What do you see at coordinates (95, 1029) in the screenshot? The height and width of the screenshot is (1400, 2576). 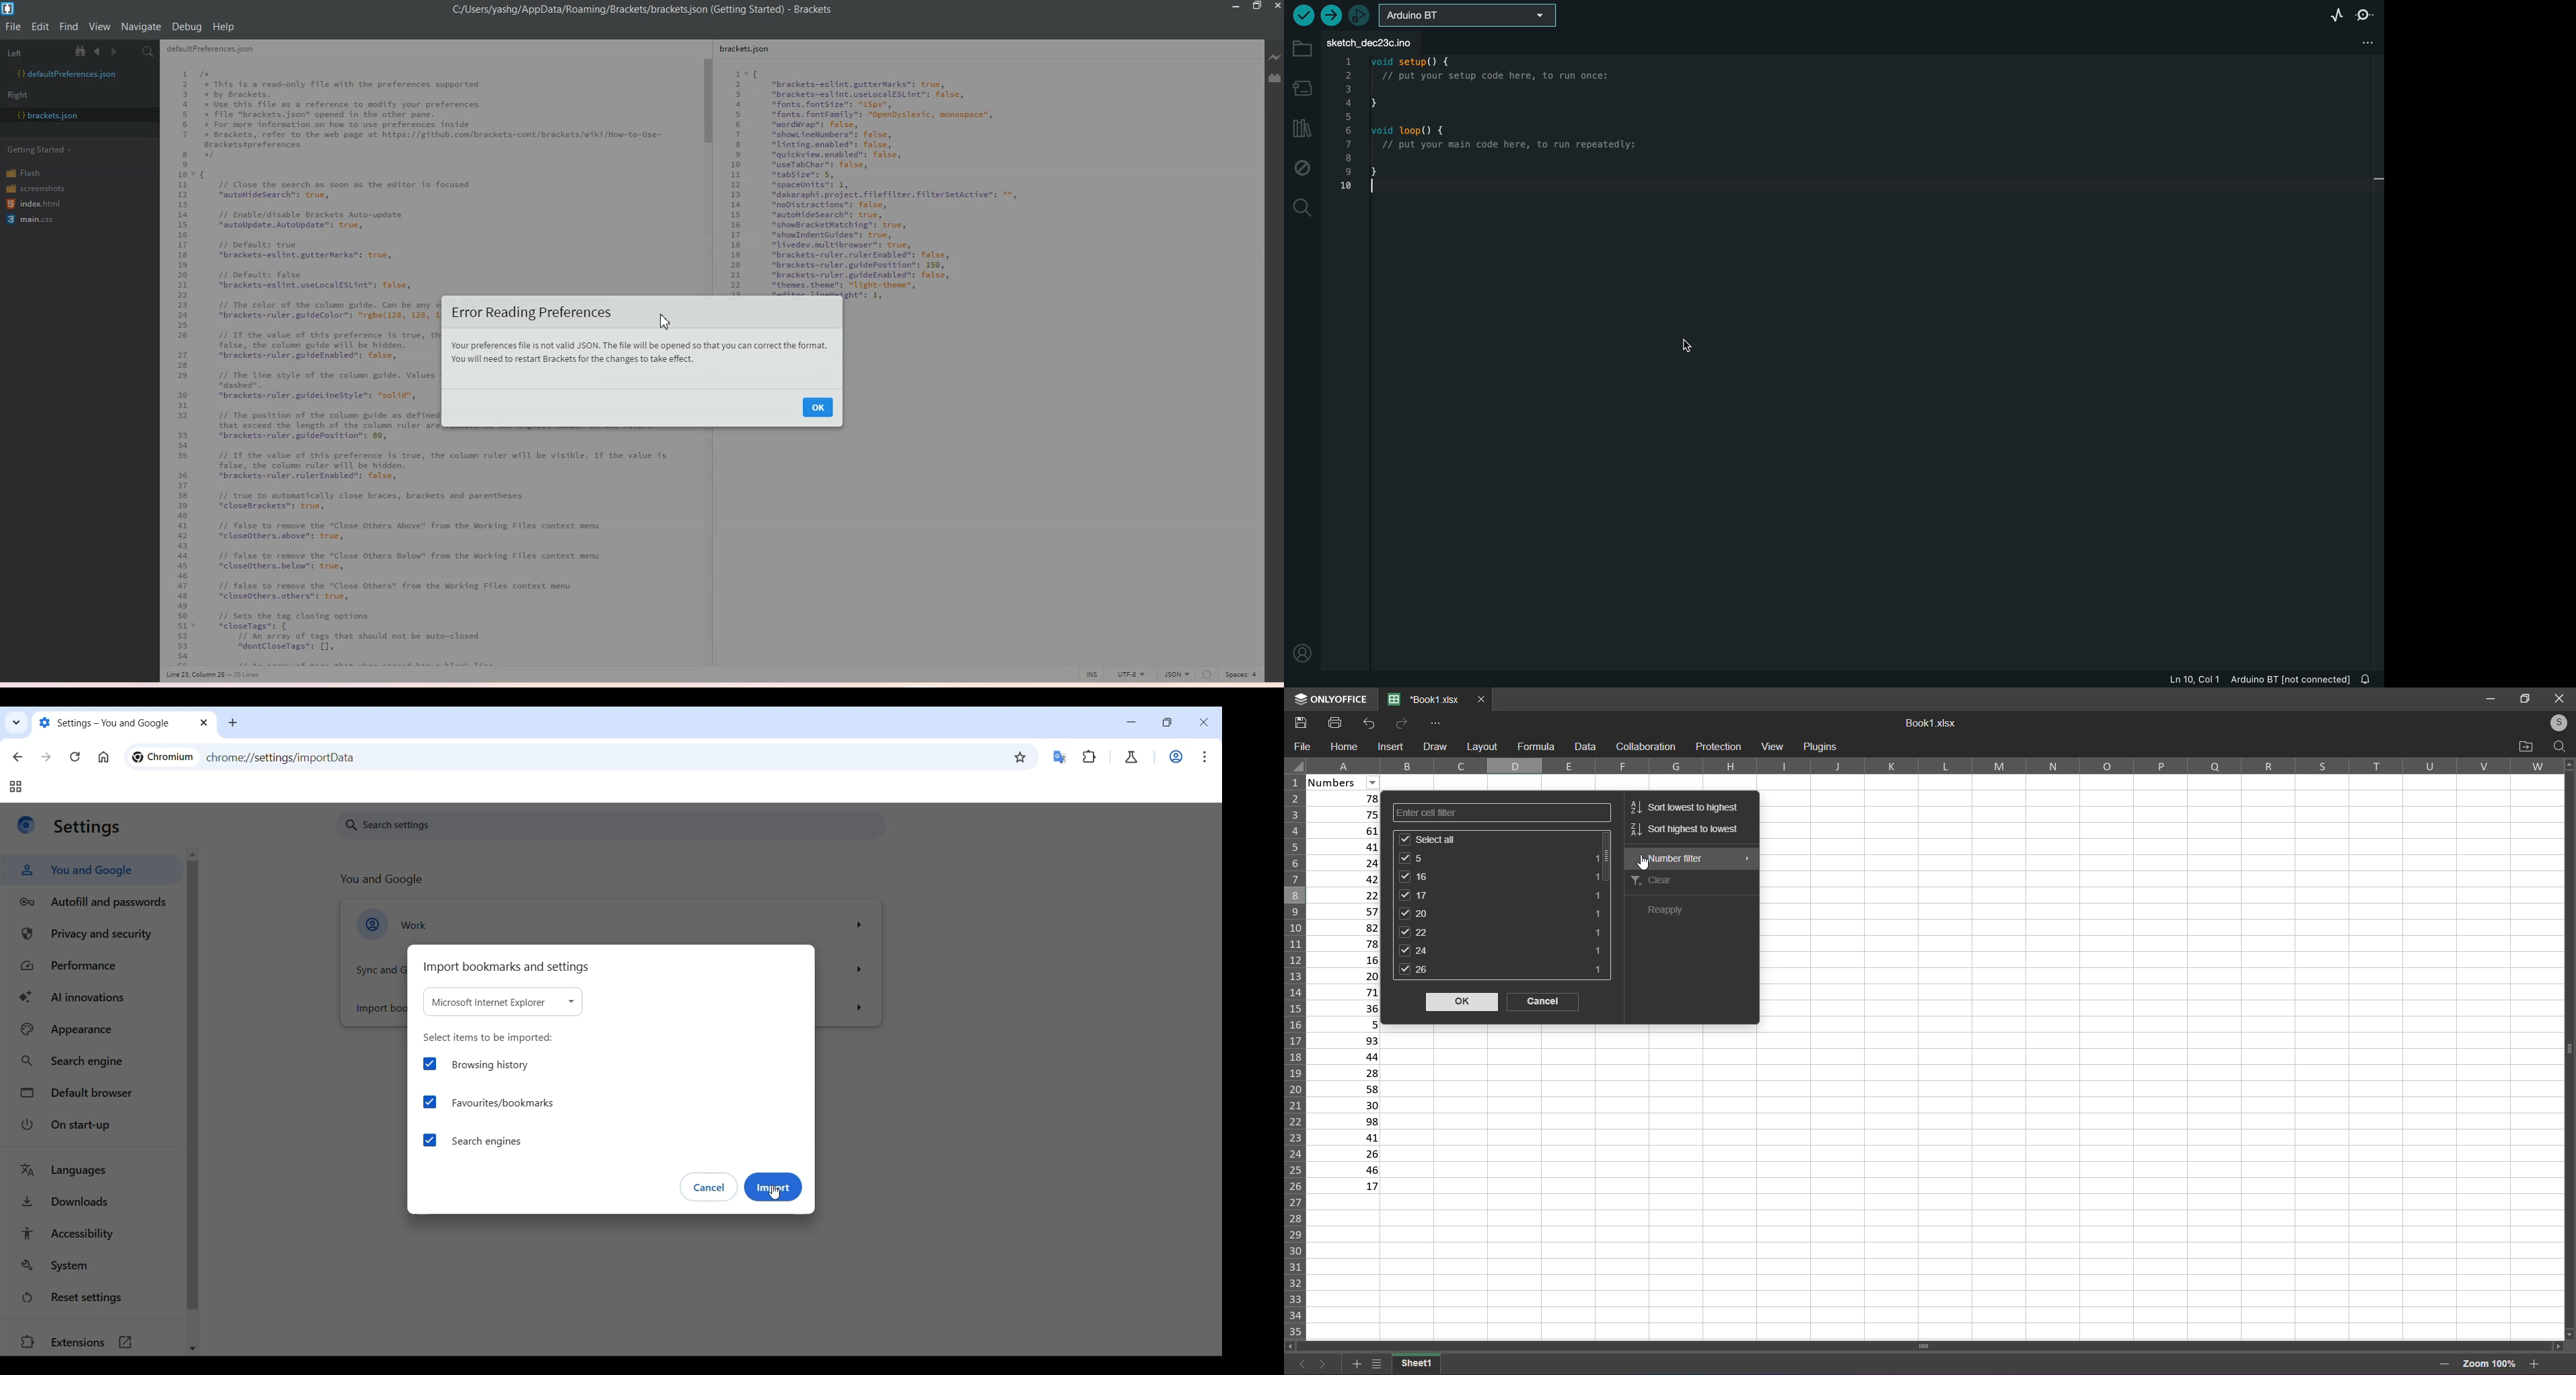 I see `Appearance` at bounding box center [95, 1029].